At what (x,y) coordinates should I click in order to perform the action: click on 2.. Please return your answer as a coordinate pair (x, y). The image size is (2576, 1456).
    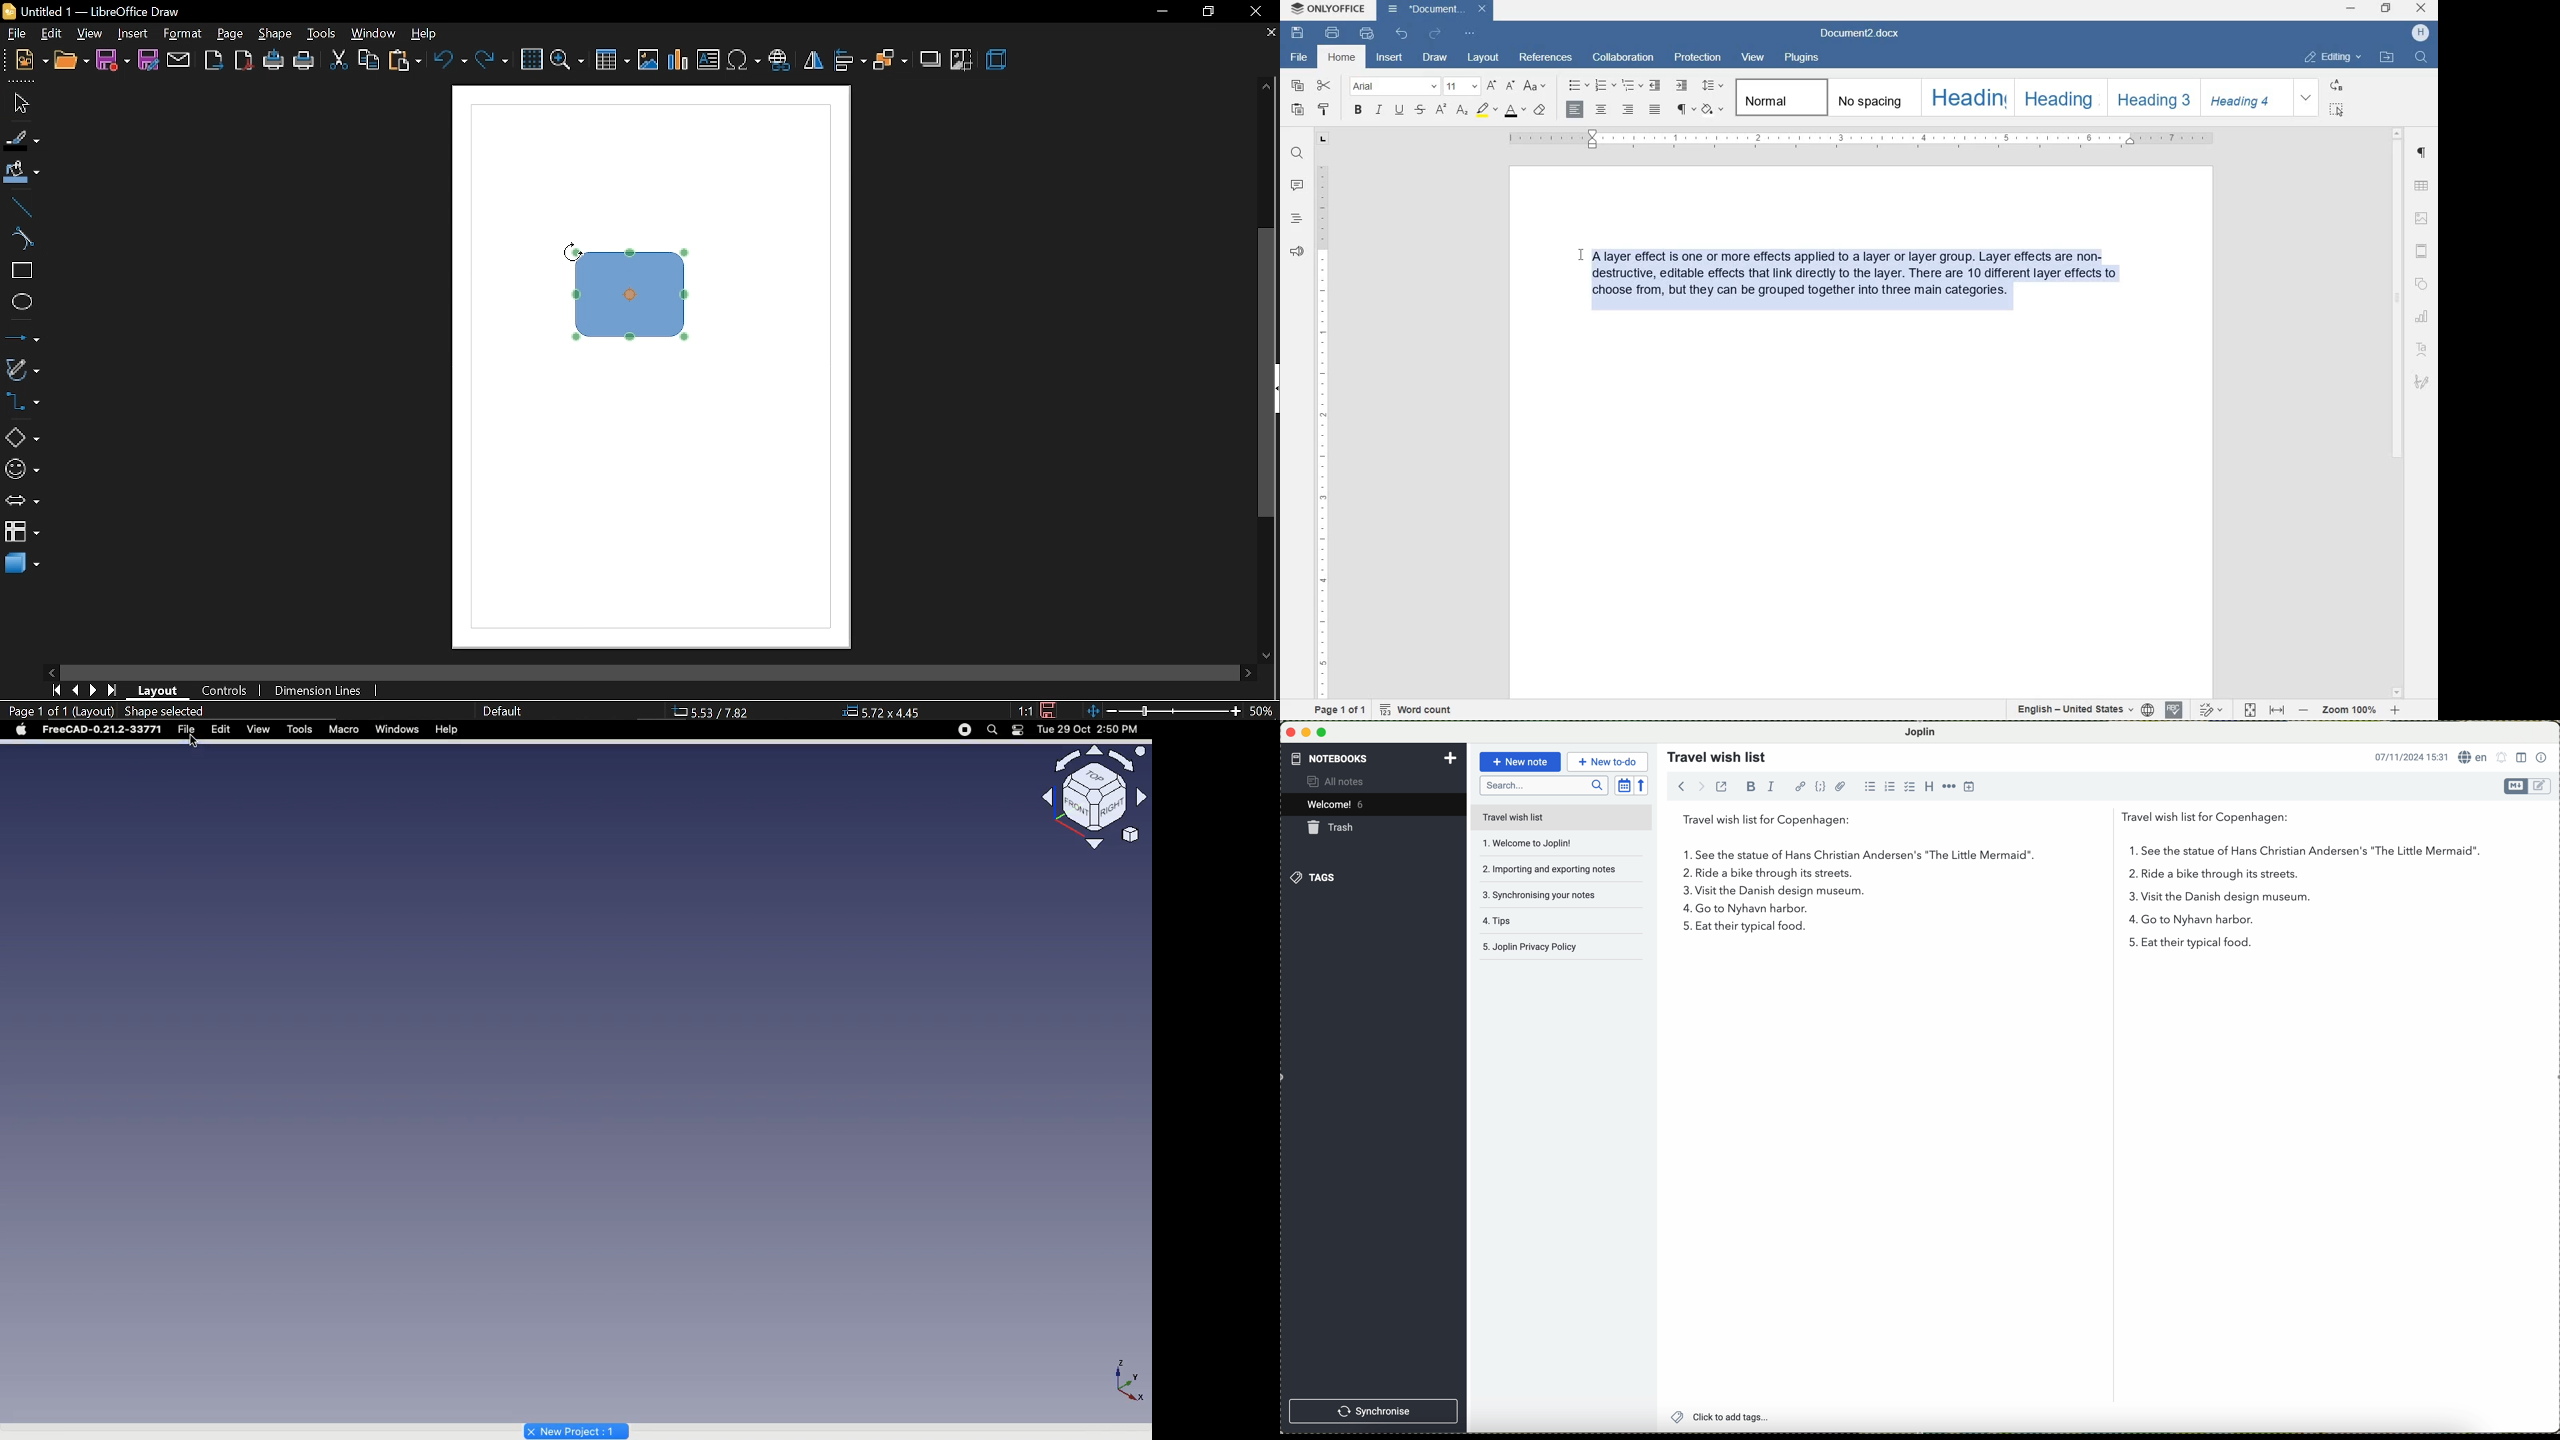
    Looking at the image, I should click on (1683, 876).